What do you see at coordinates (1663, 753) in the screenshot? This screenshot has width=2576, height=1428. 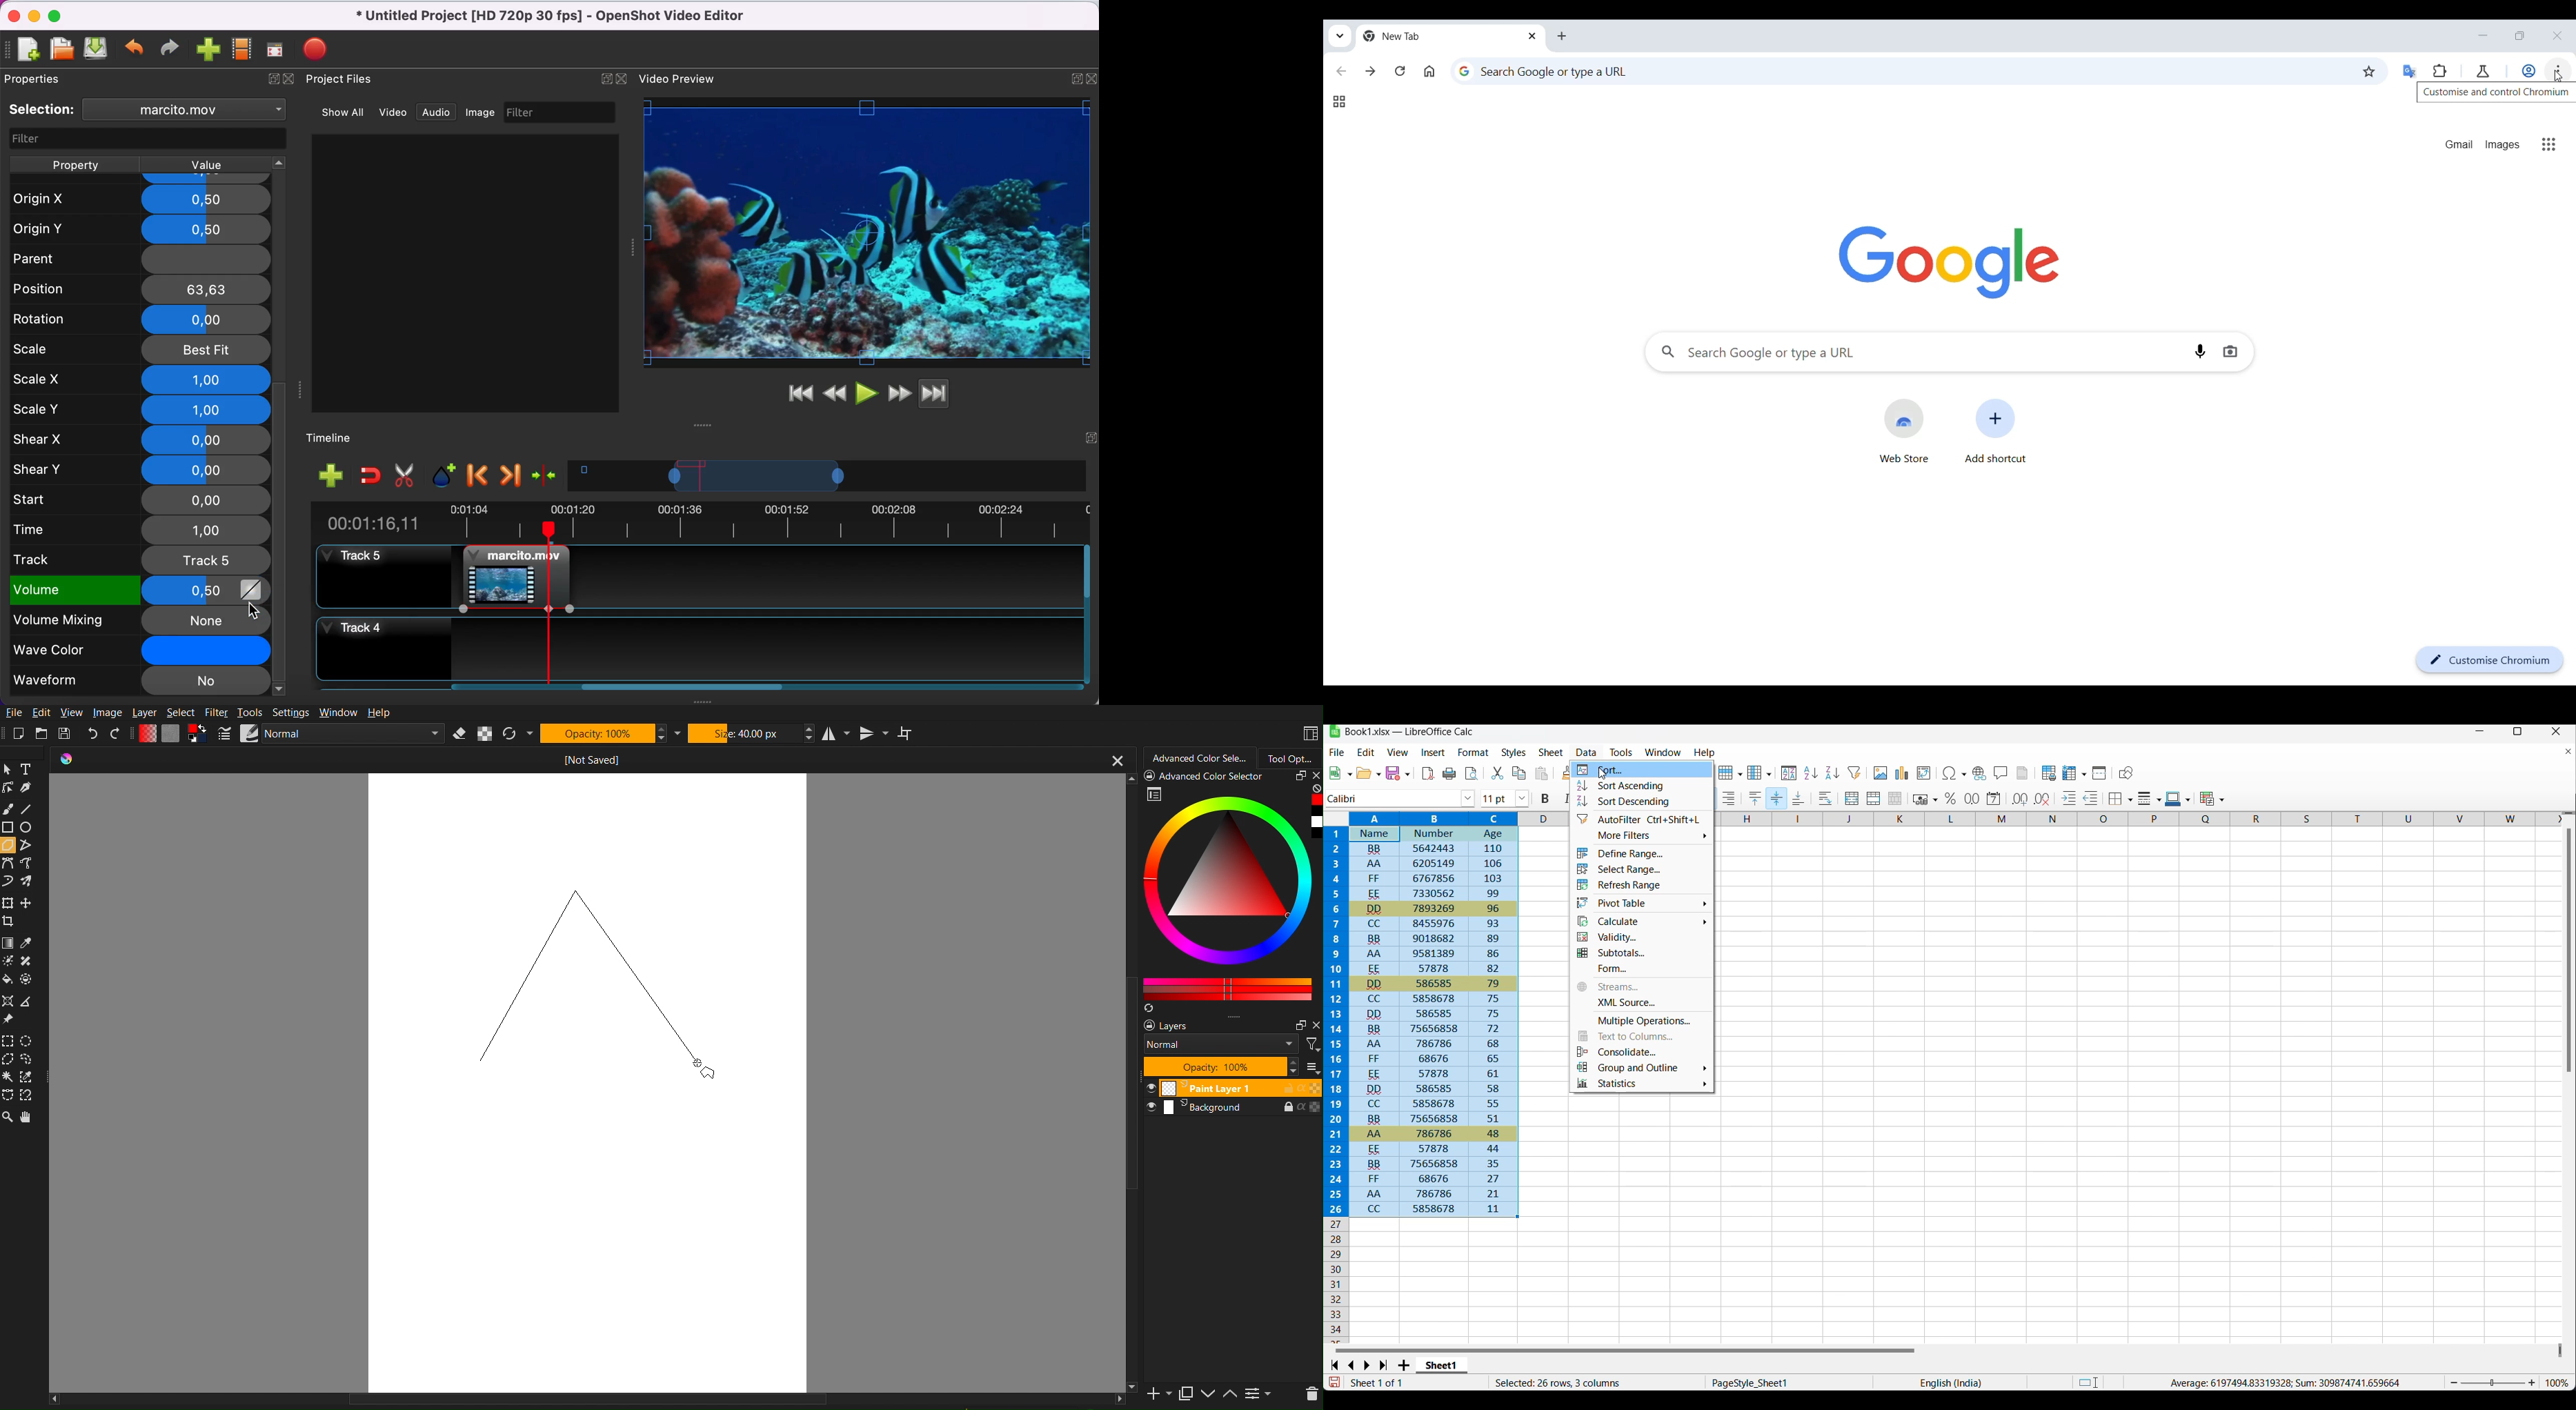 I see `Window menu` at bounding box center [1663, 753].